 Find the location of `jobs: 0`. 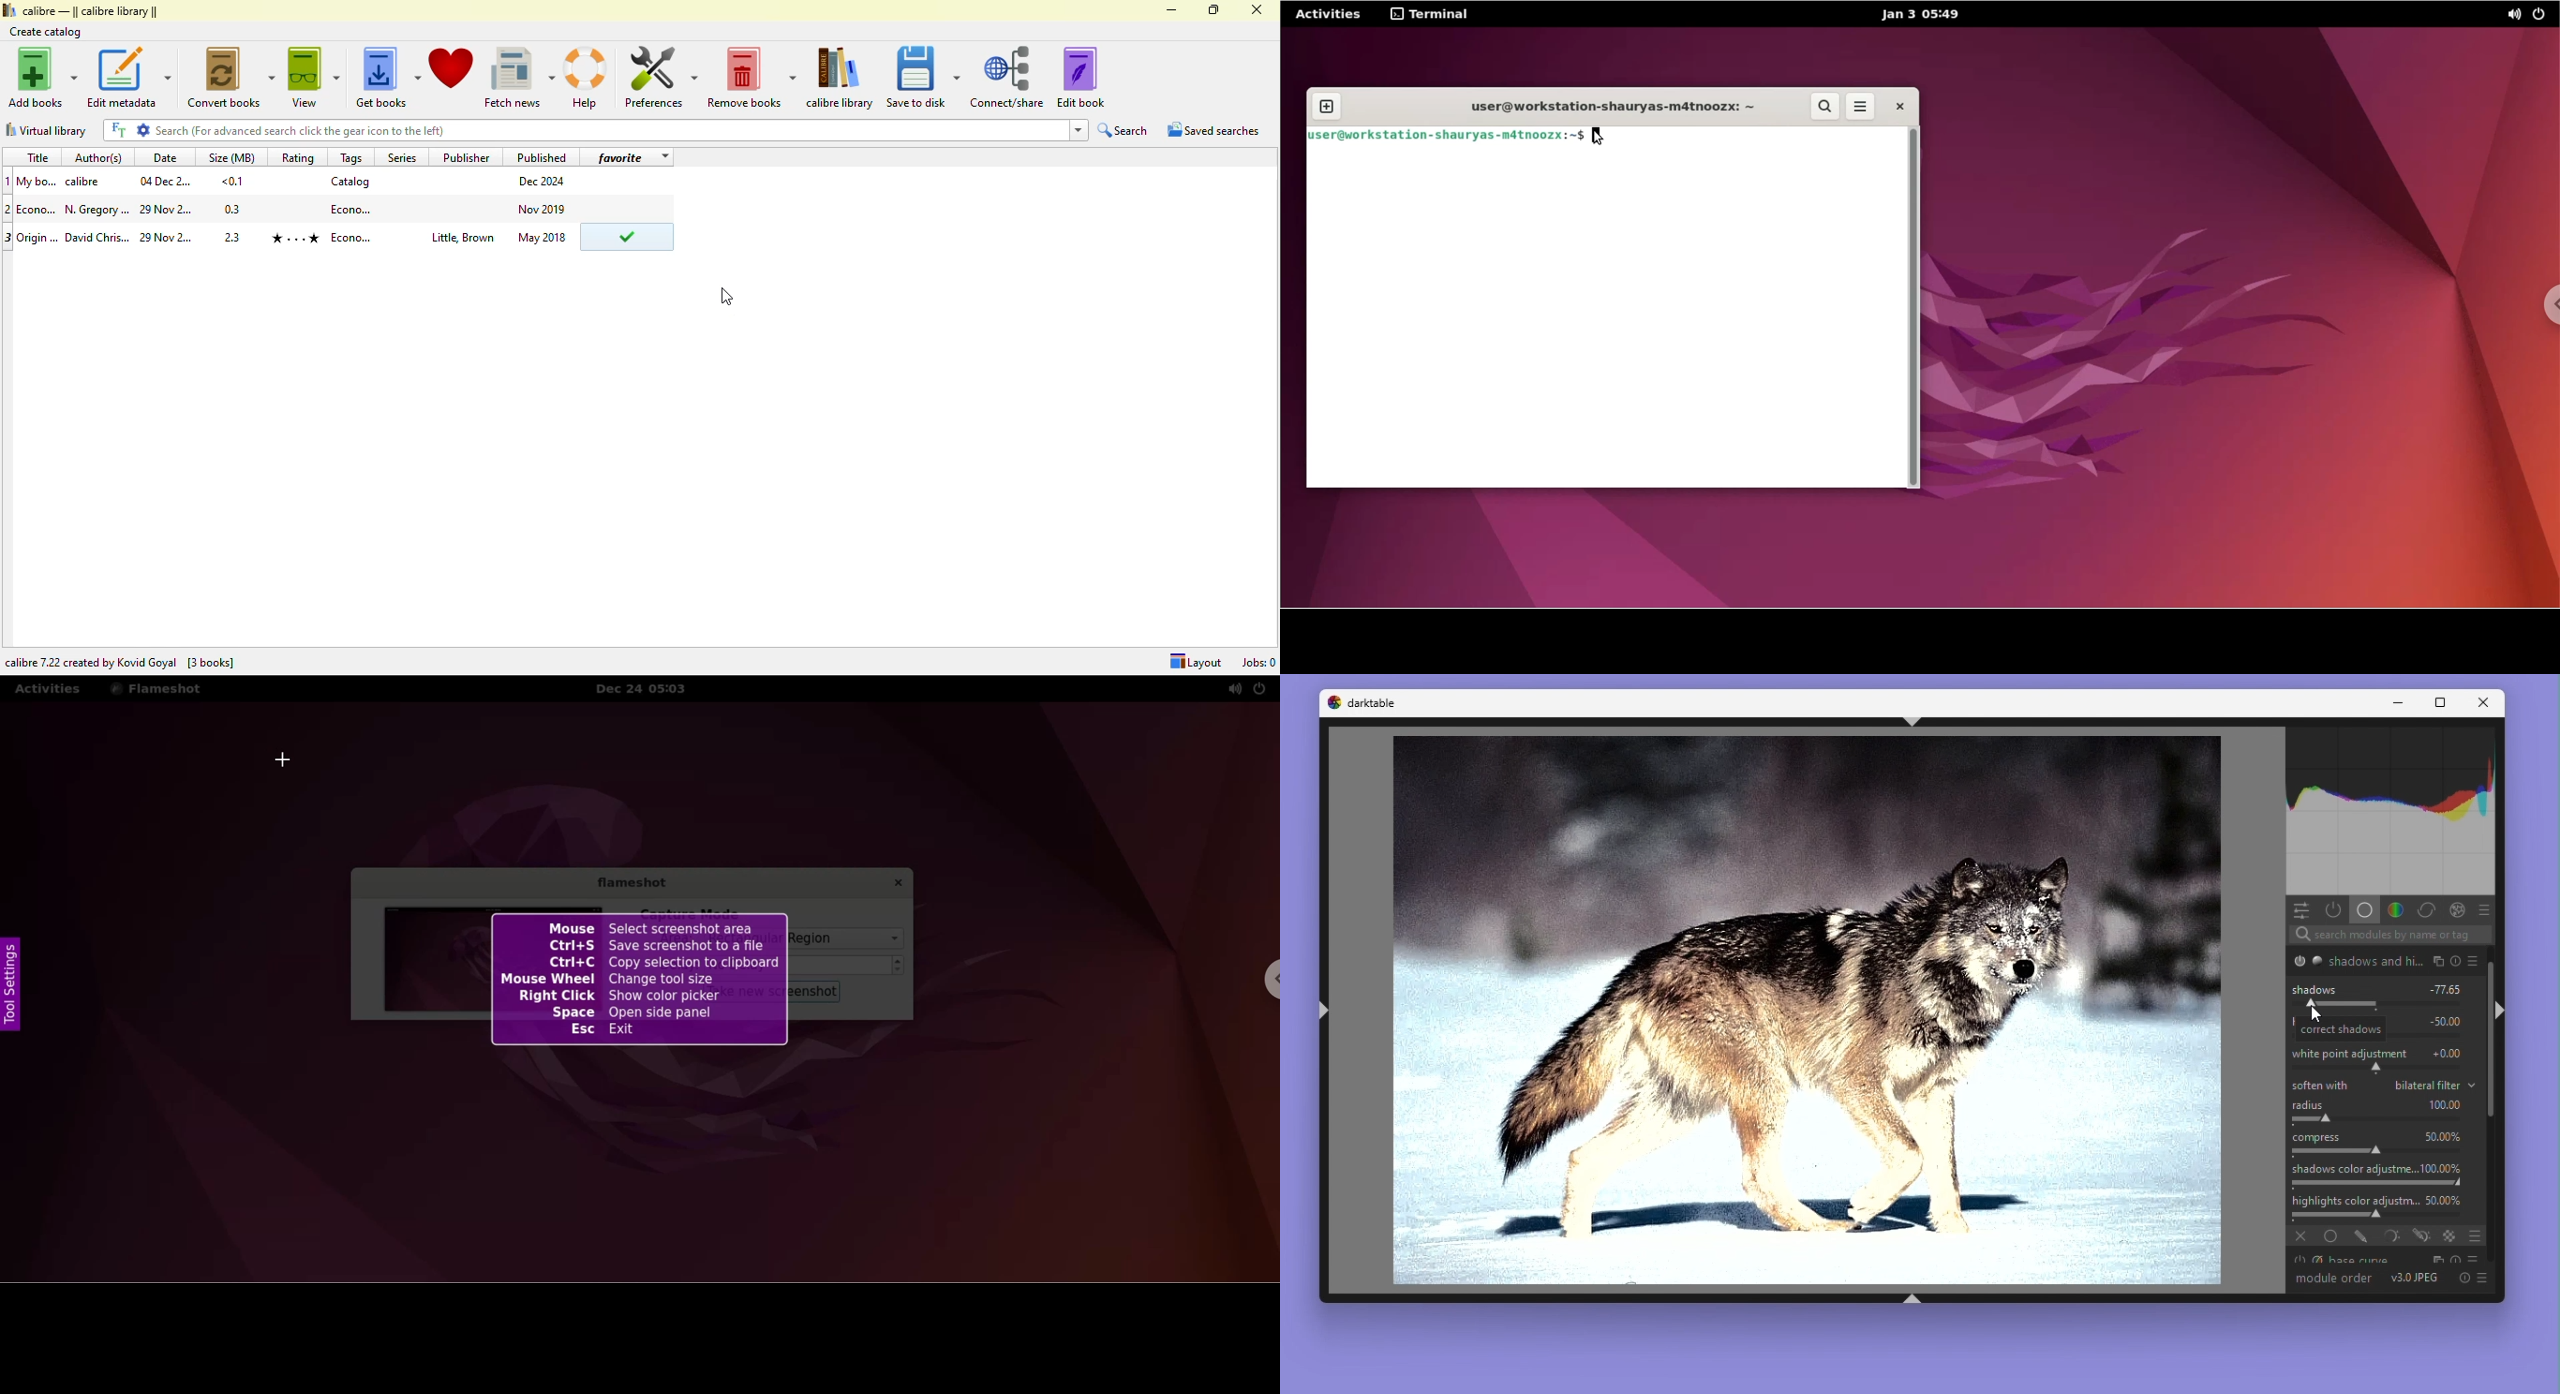

jobs: 0 is located at coordinates (1258, 662).